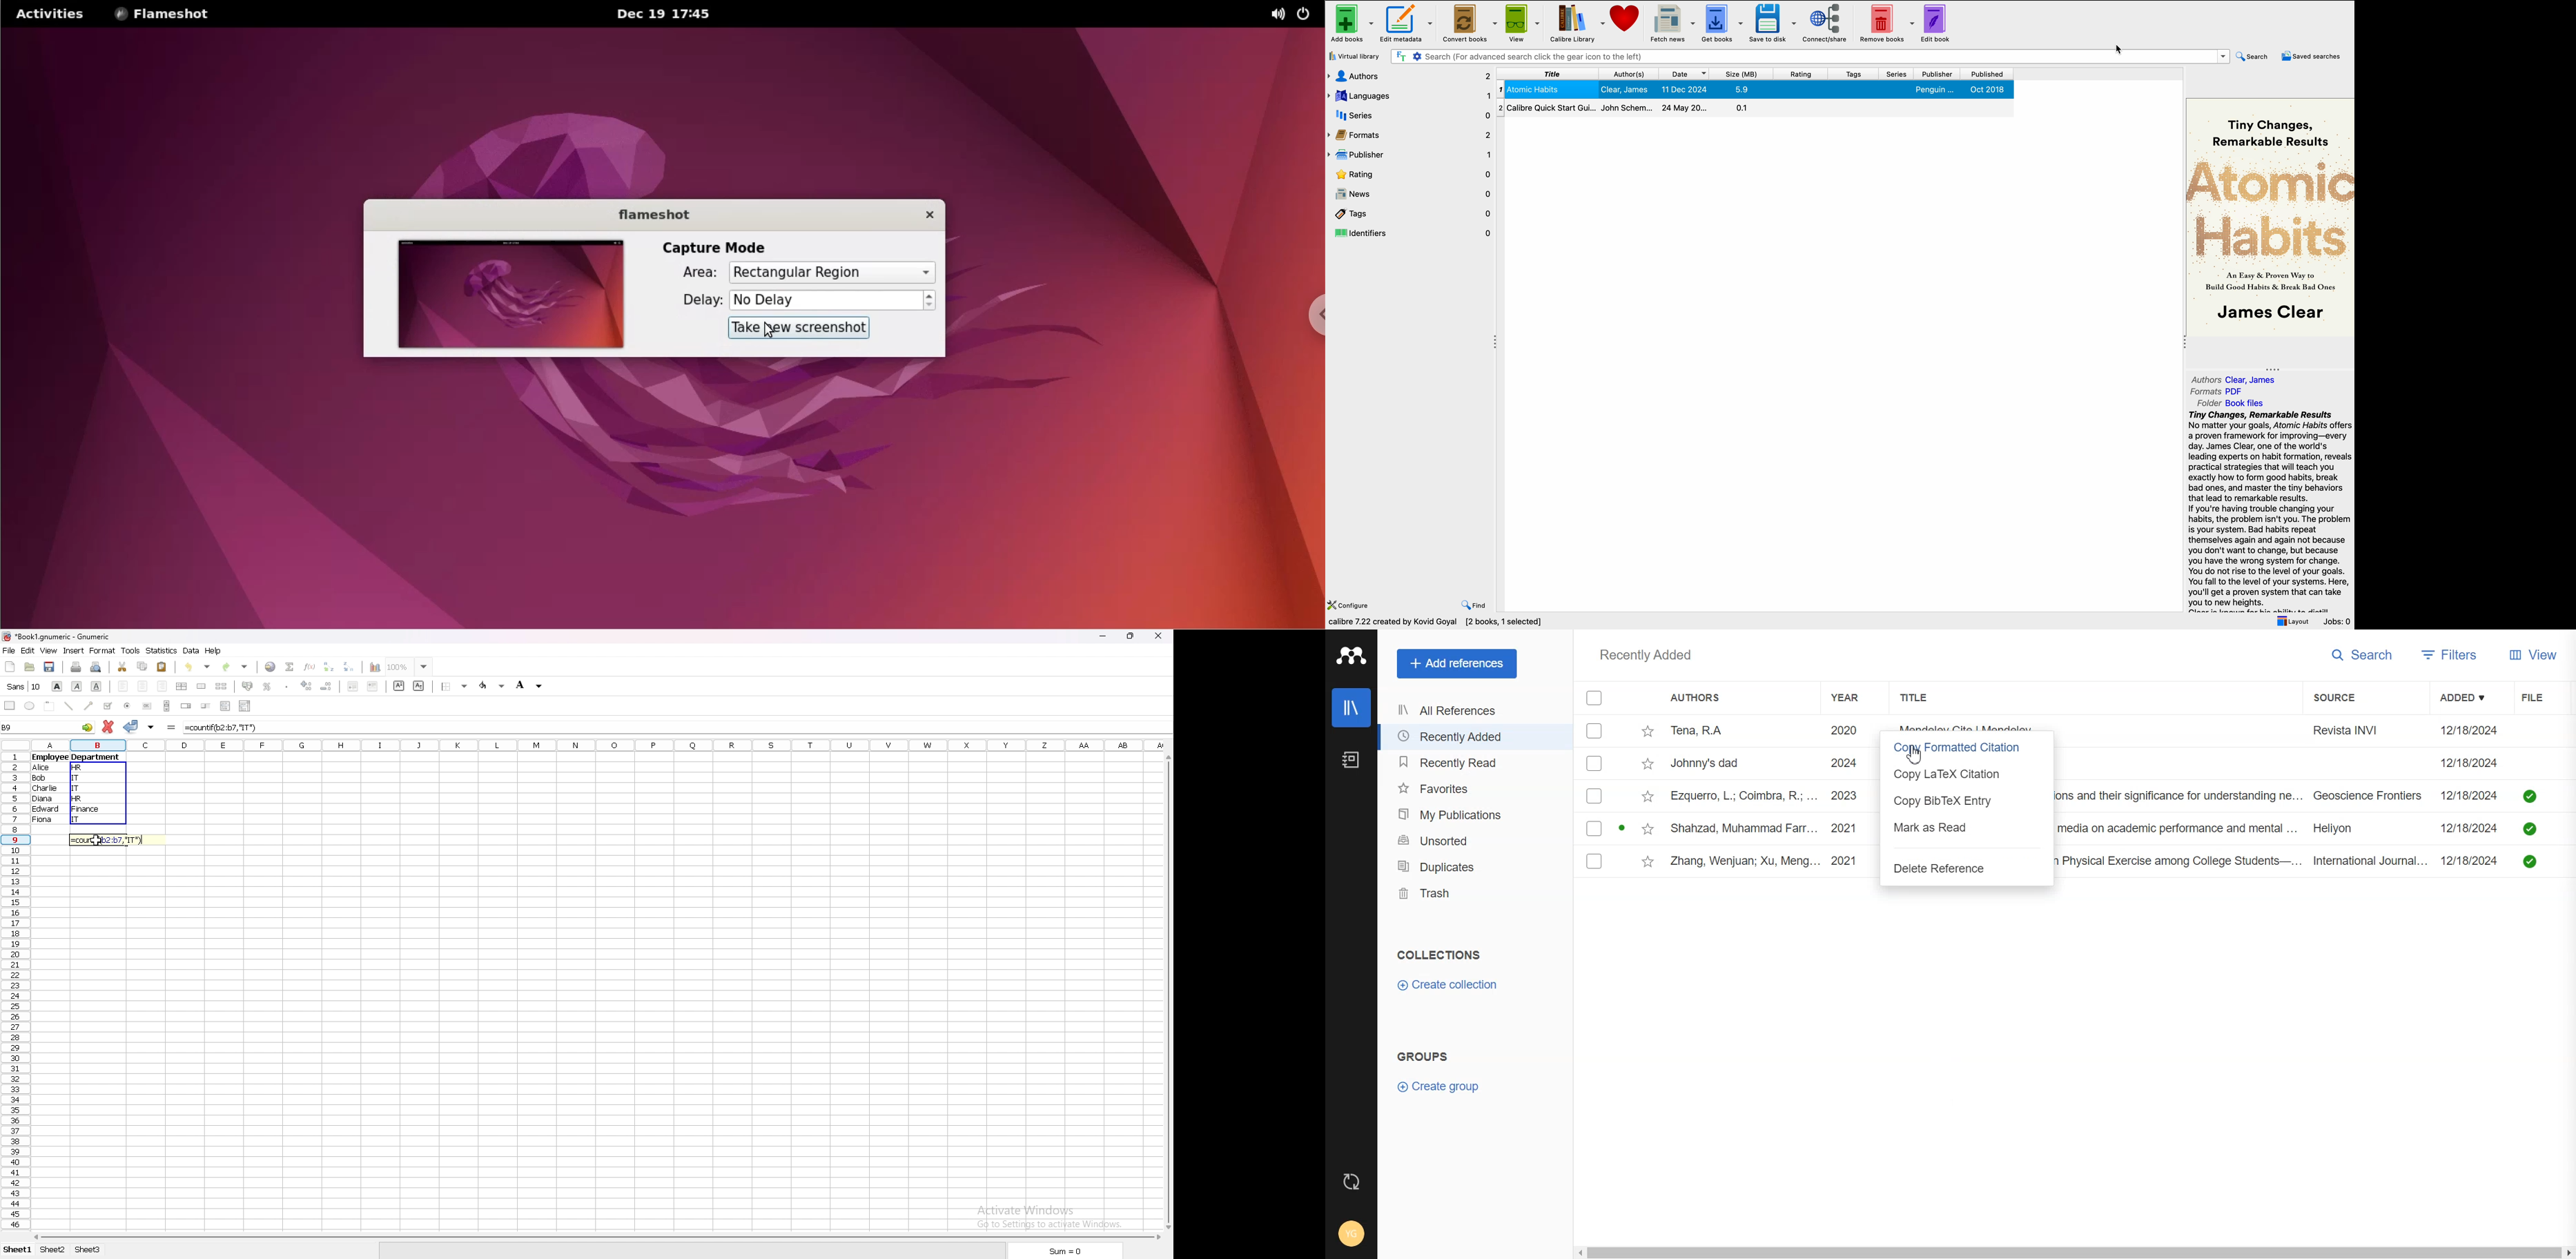  Describe the element at coordinates (1675, 22) in the screenshot. I see `fetch news` at that location.